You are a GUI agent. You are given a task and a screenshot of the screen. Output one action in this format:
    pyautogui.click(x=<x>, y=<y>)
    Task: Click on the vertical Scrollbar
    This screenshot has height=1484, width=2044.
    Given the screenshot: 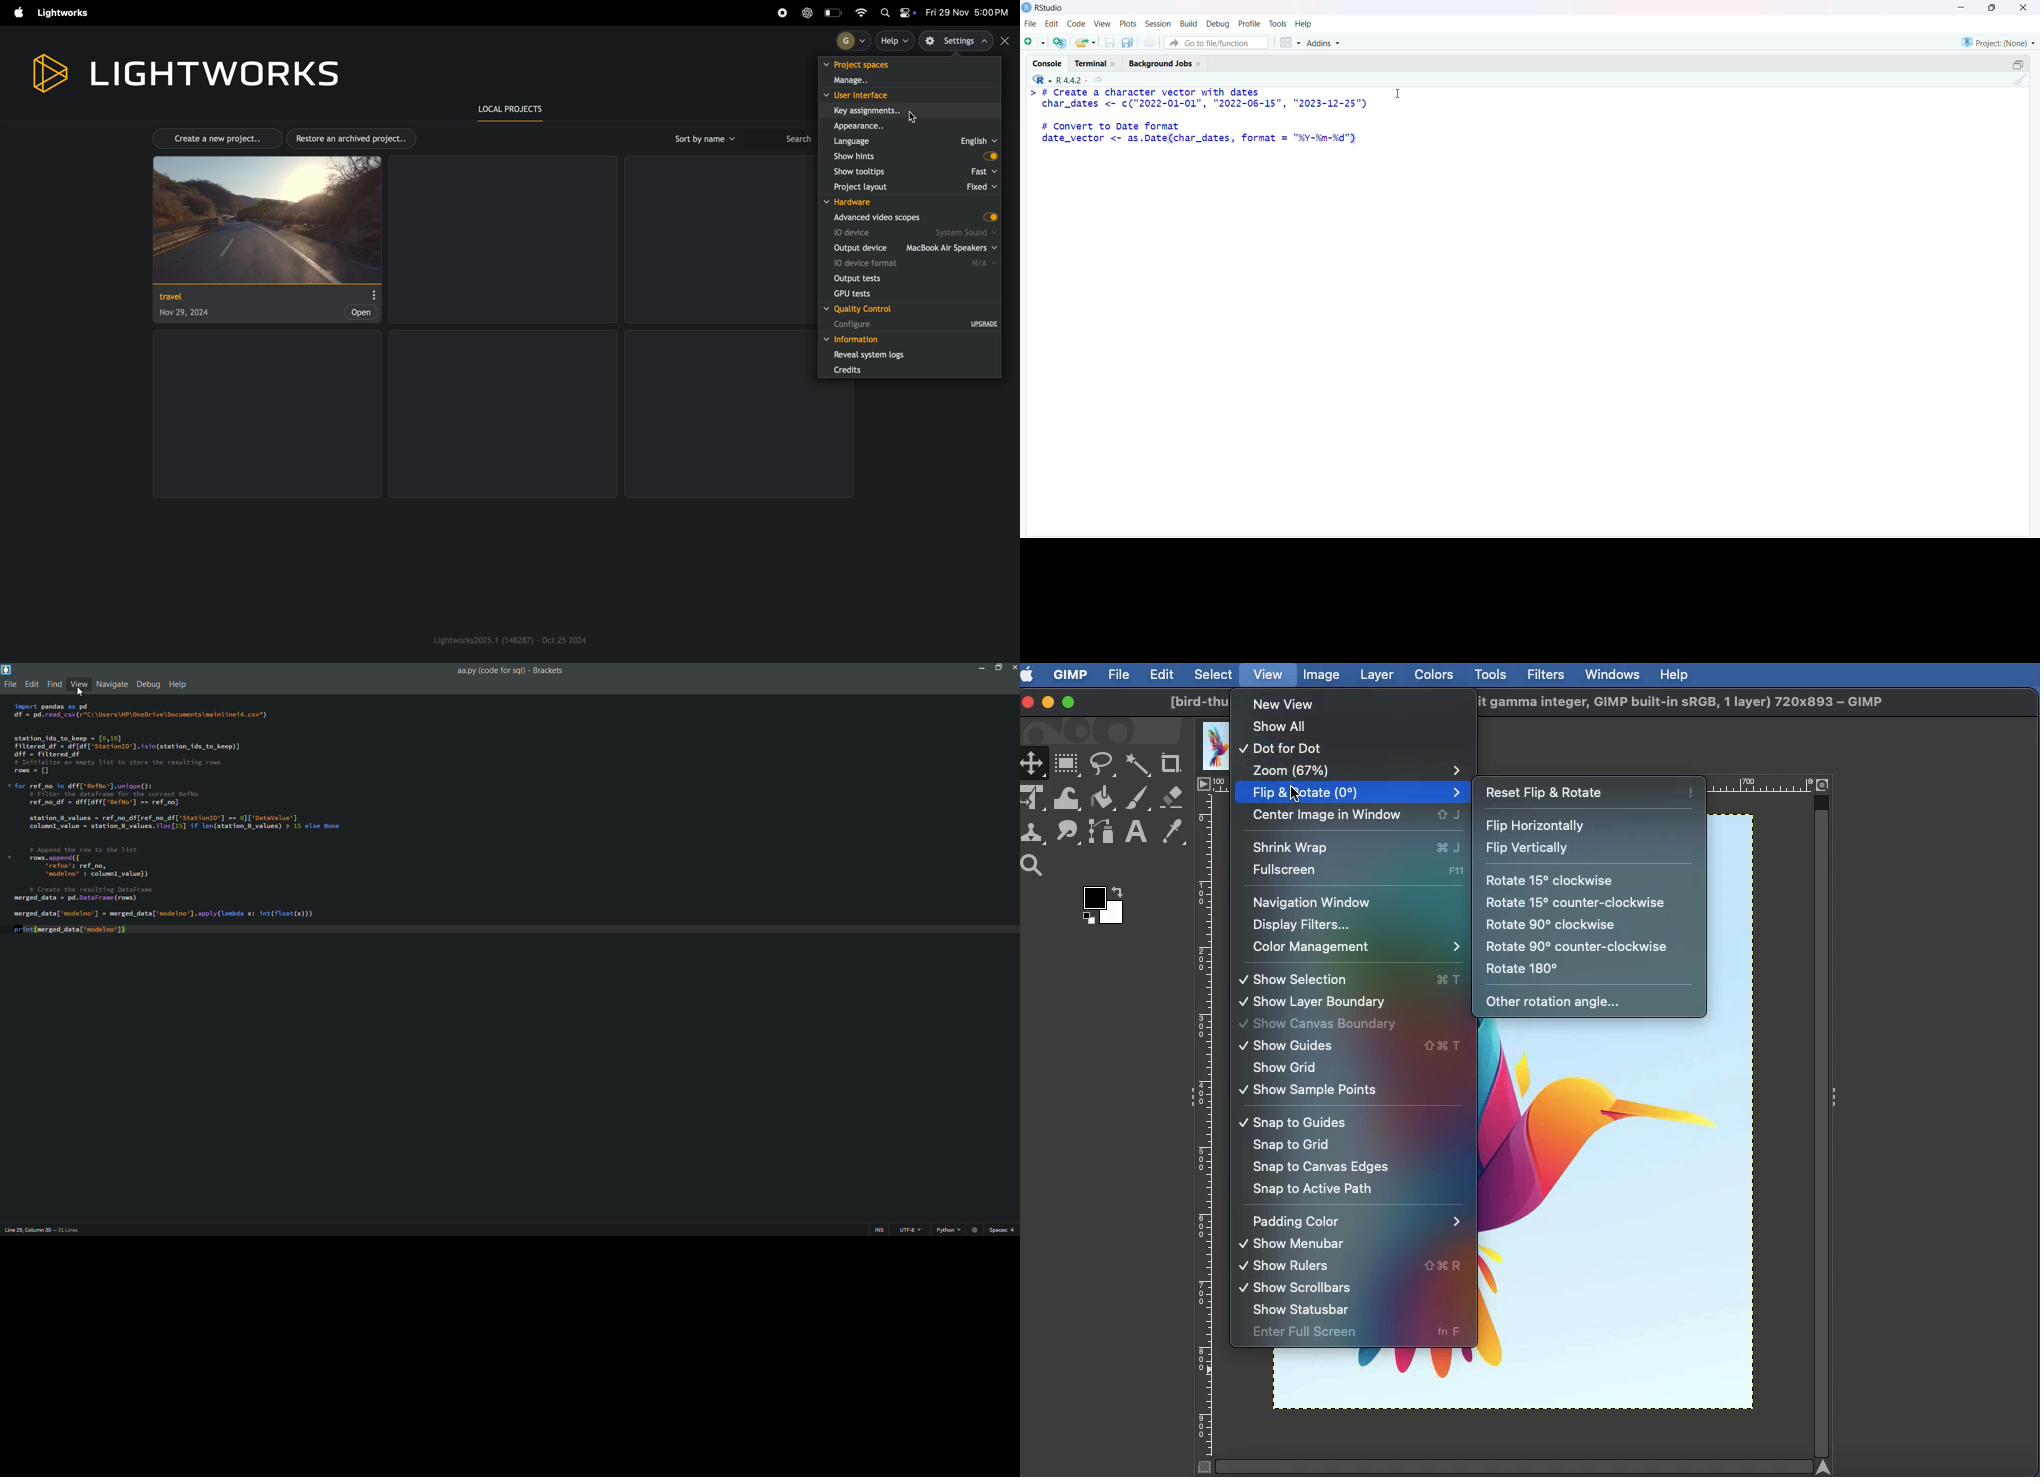 What is the action you would take?
    pyautogui.click(x=1822, y=1125)
    